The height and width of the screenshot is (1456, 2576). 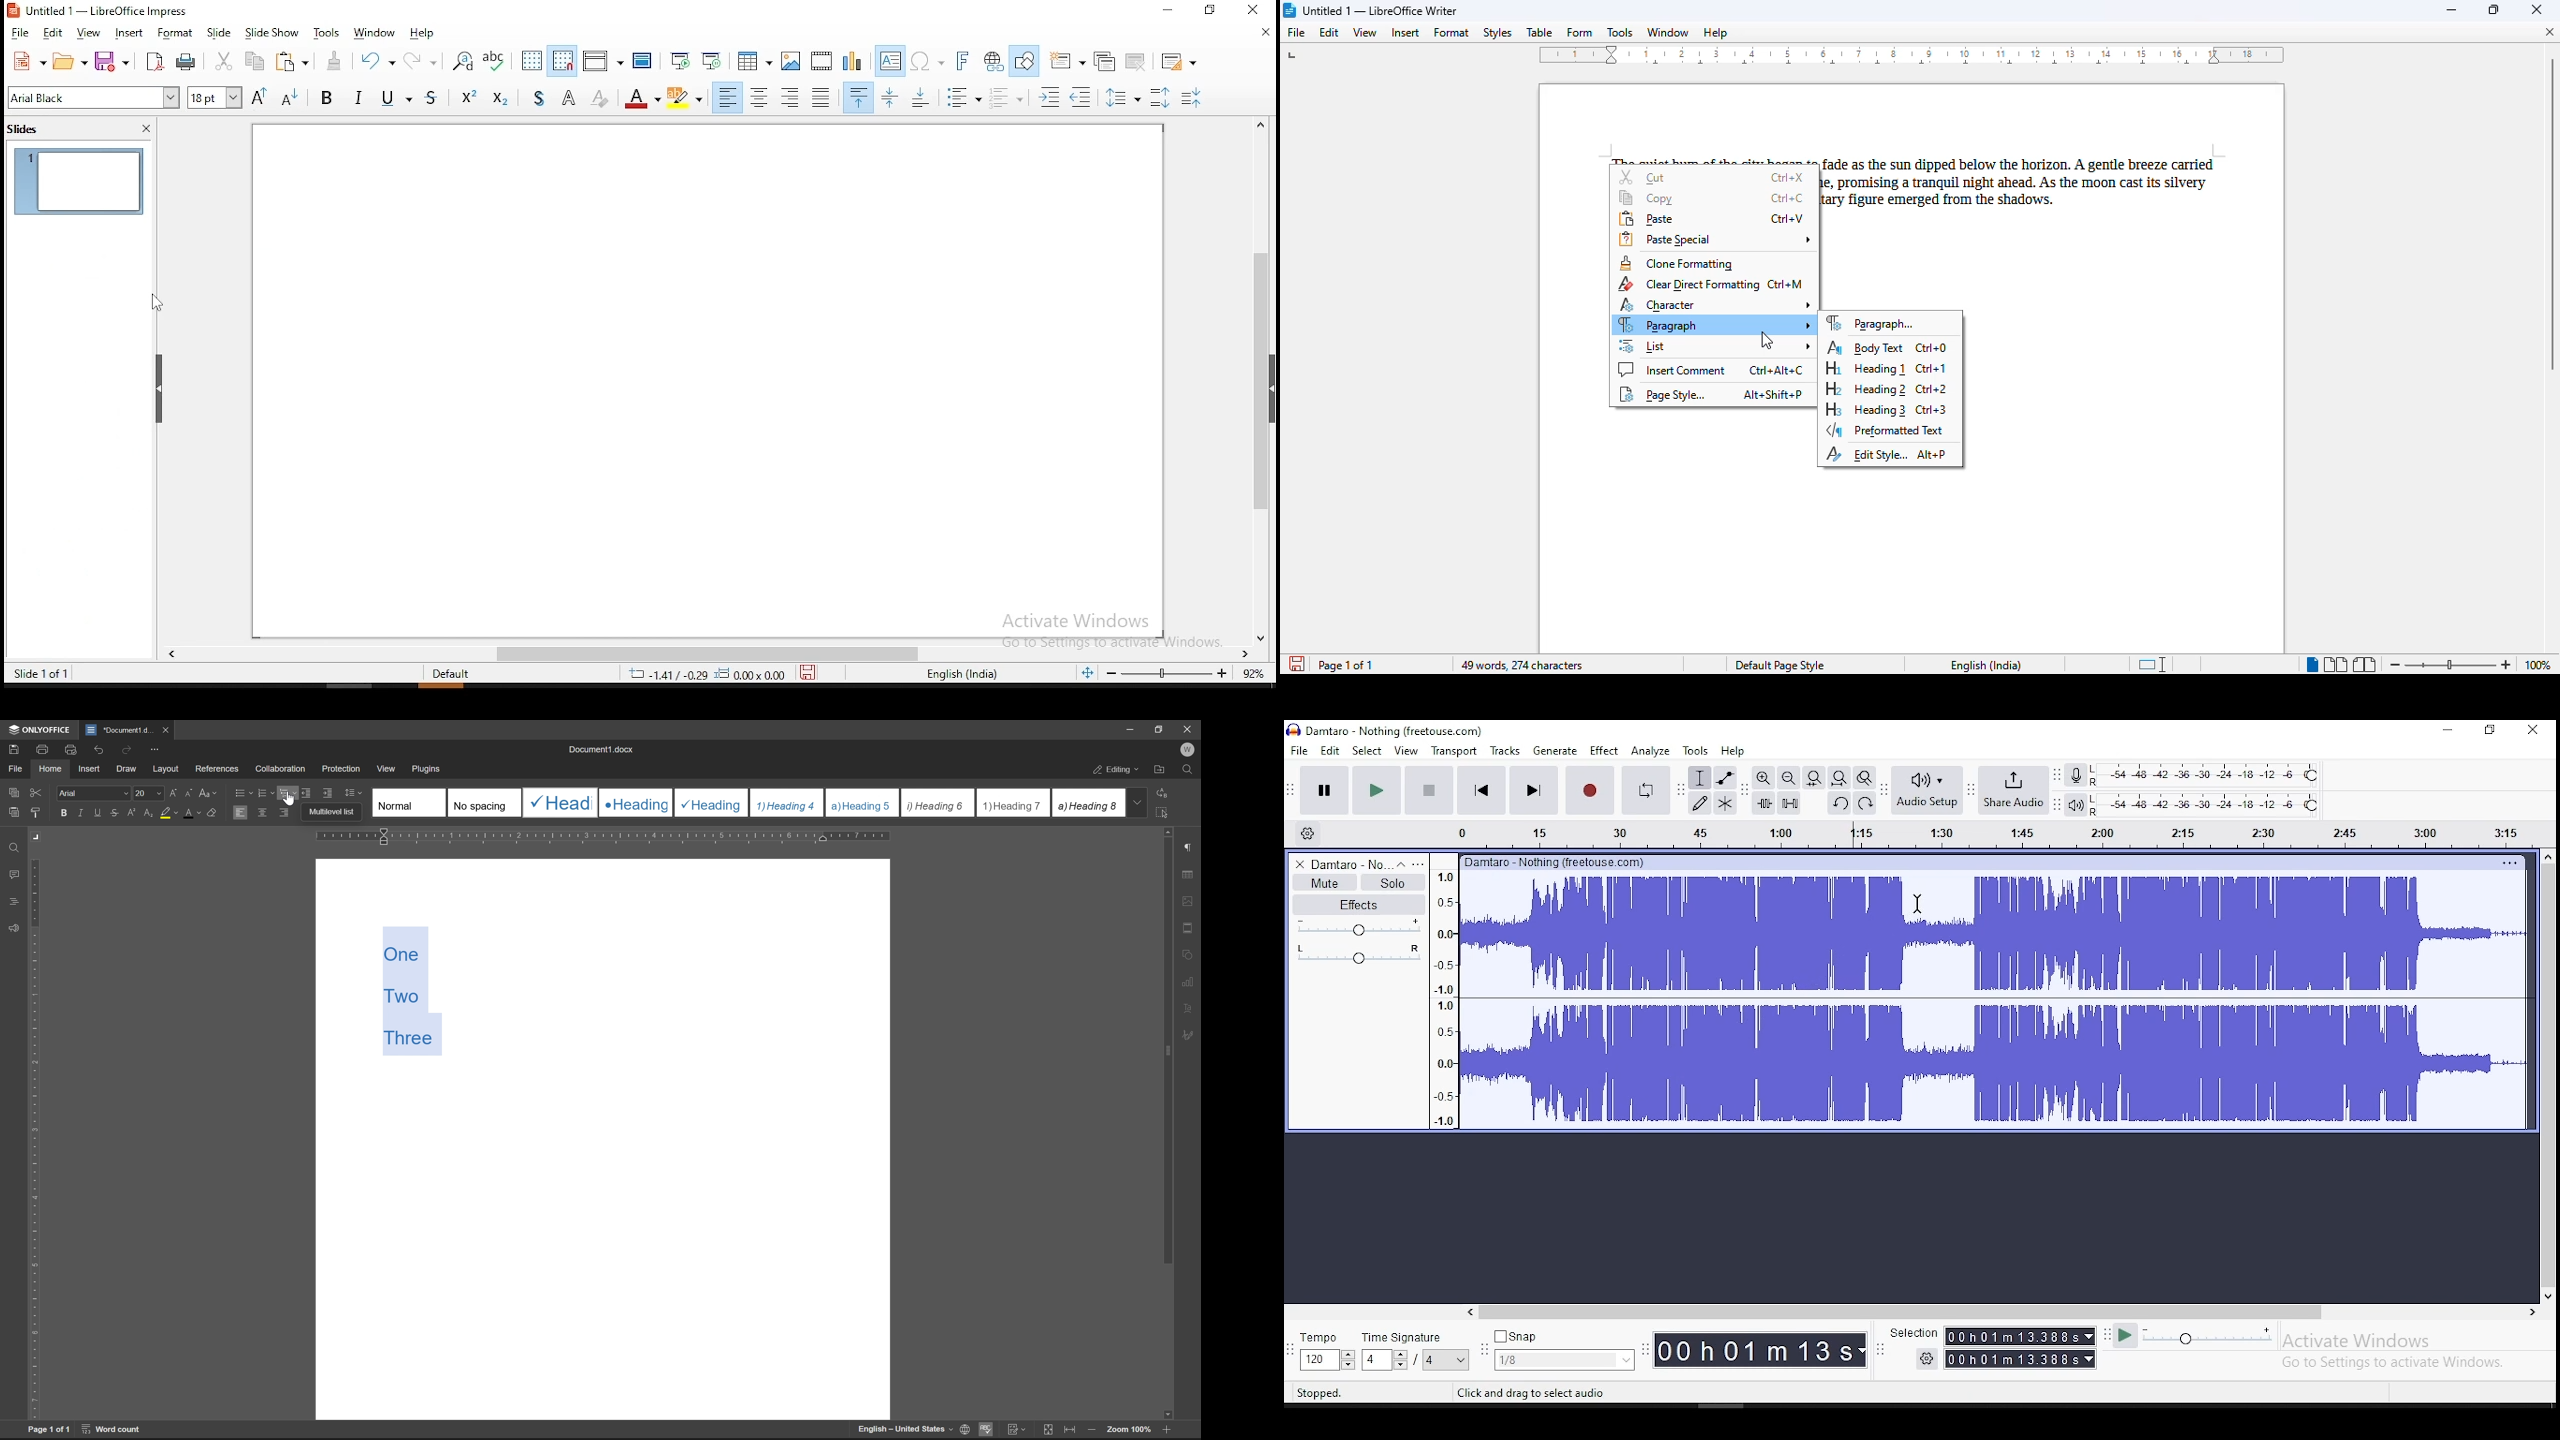 What do you see at coordinates (1160, 771) in the screenshot?
I see `open file location` at bounding box center [1160, 771].